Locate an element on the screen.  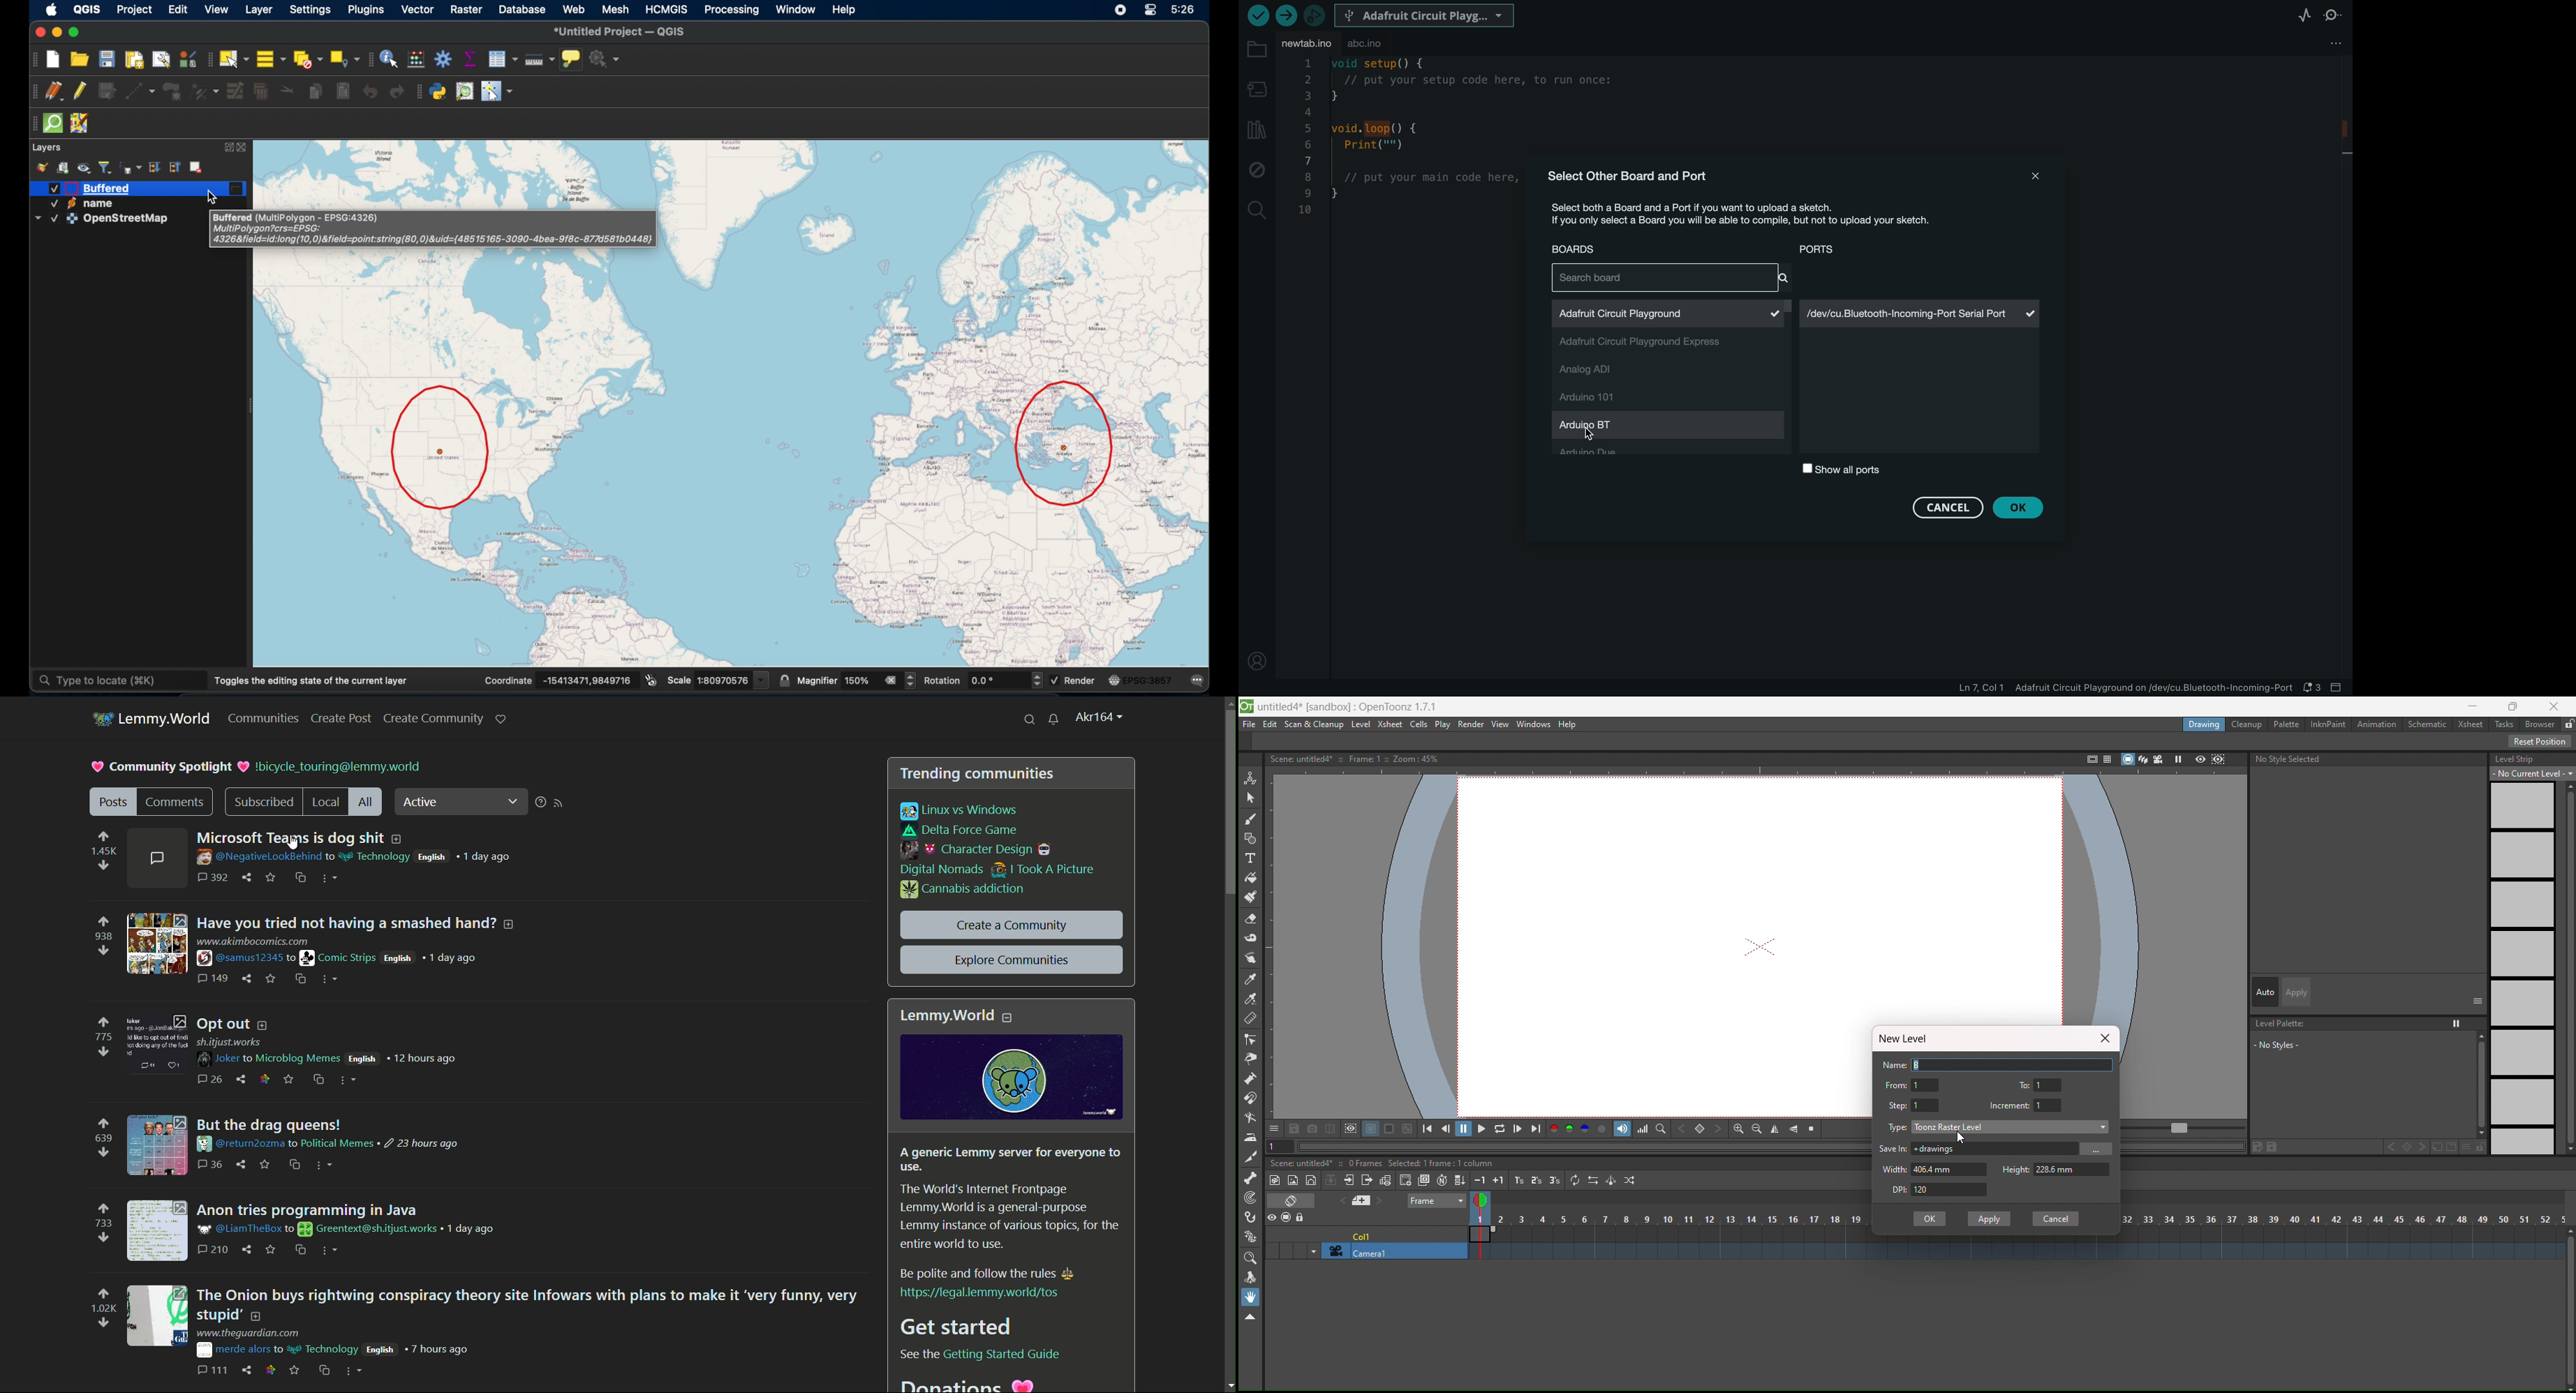
render is located at coordinates (1081, 679).